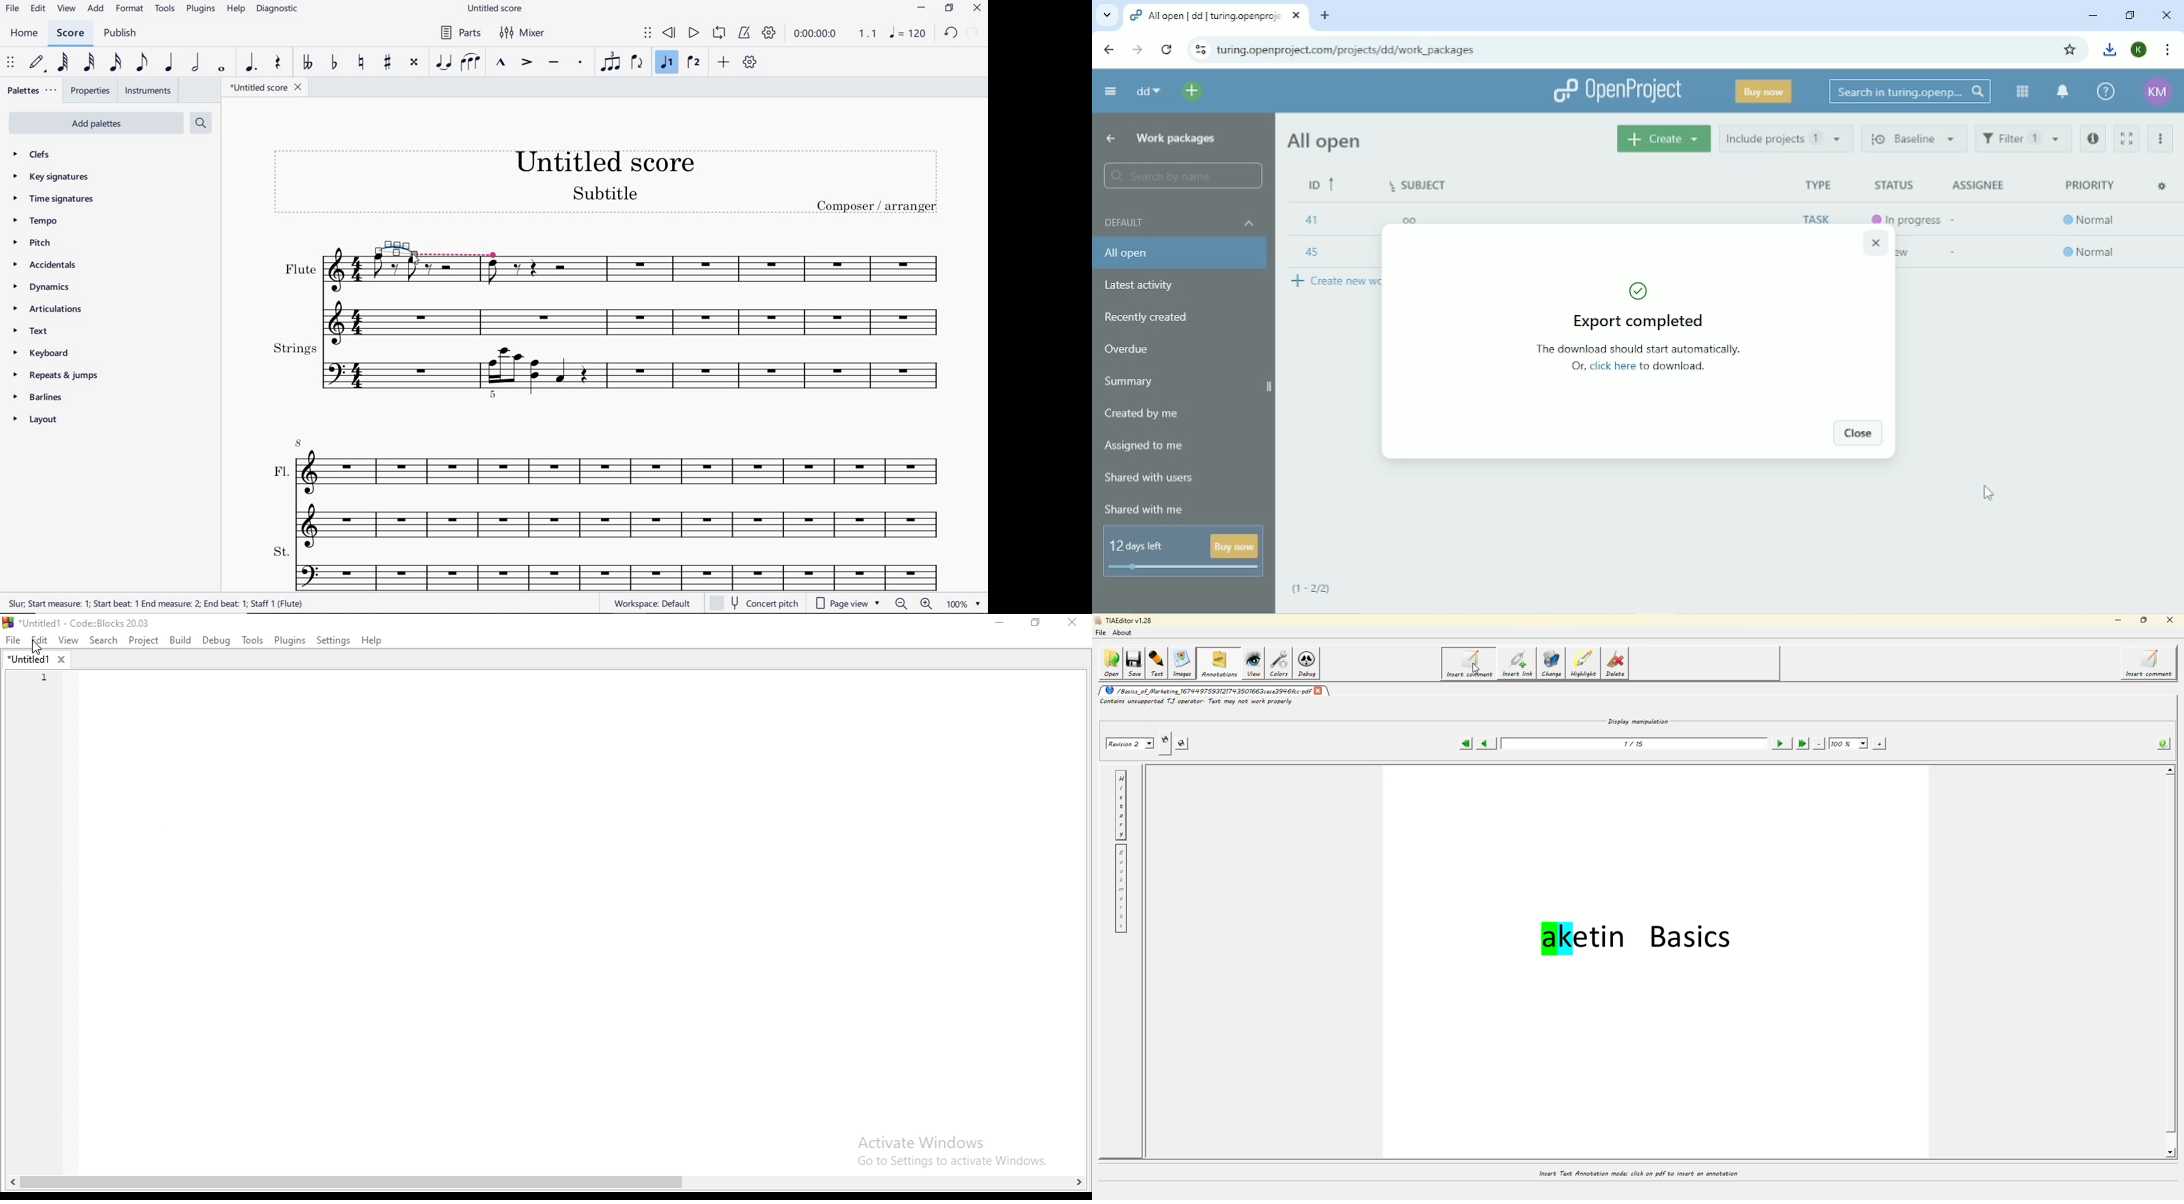  I want to click on LOOP PLAYBACK, so click(719, 34).